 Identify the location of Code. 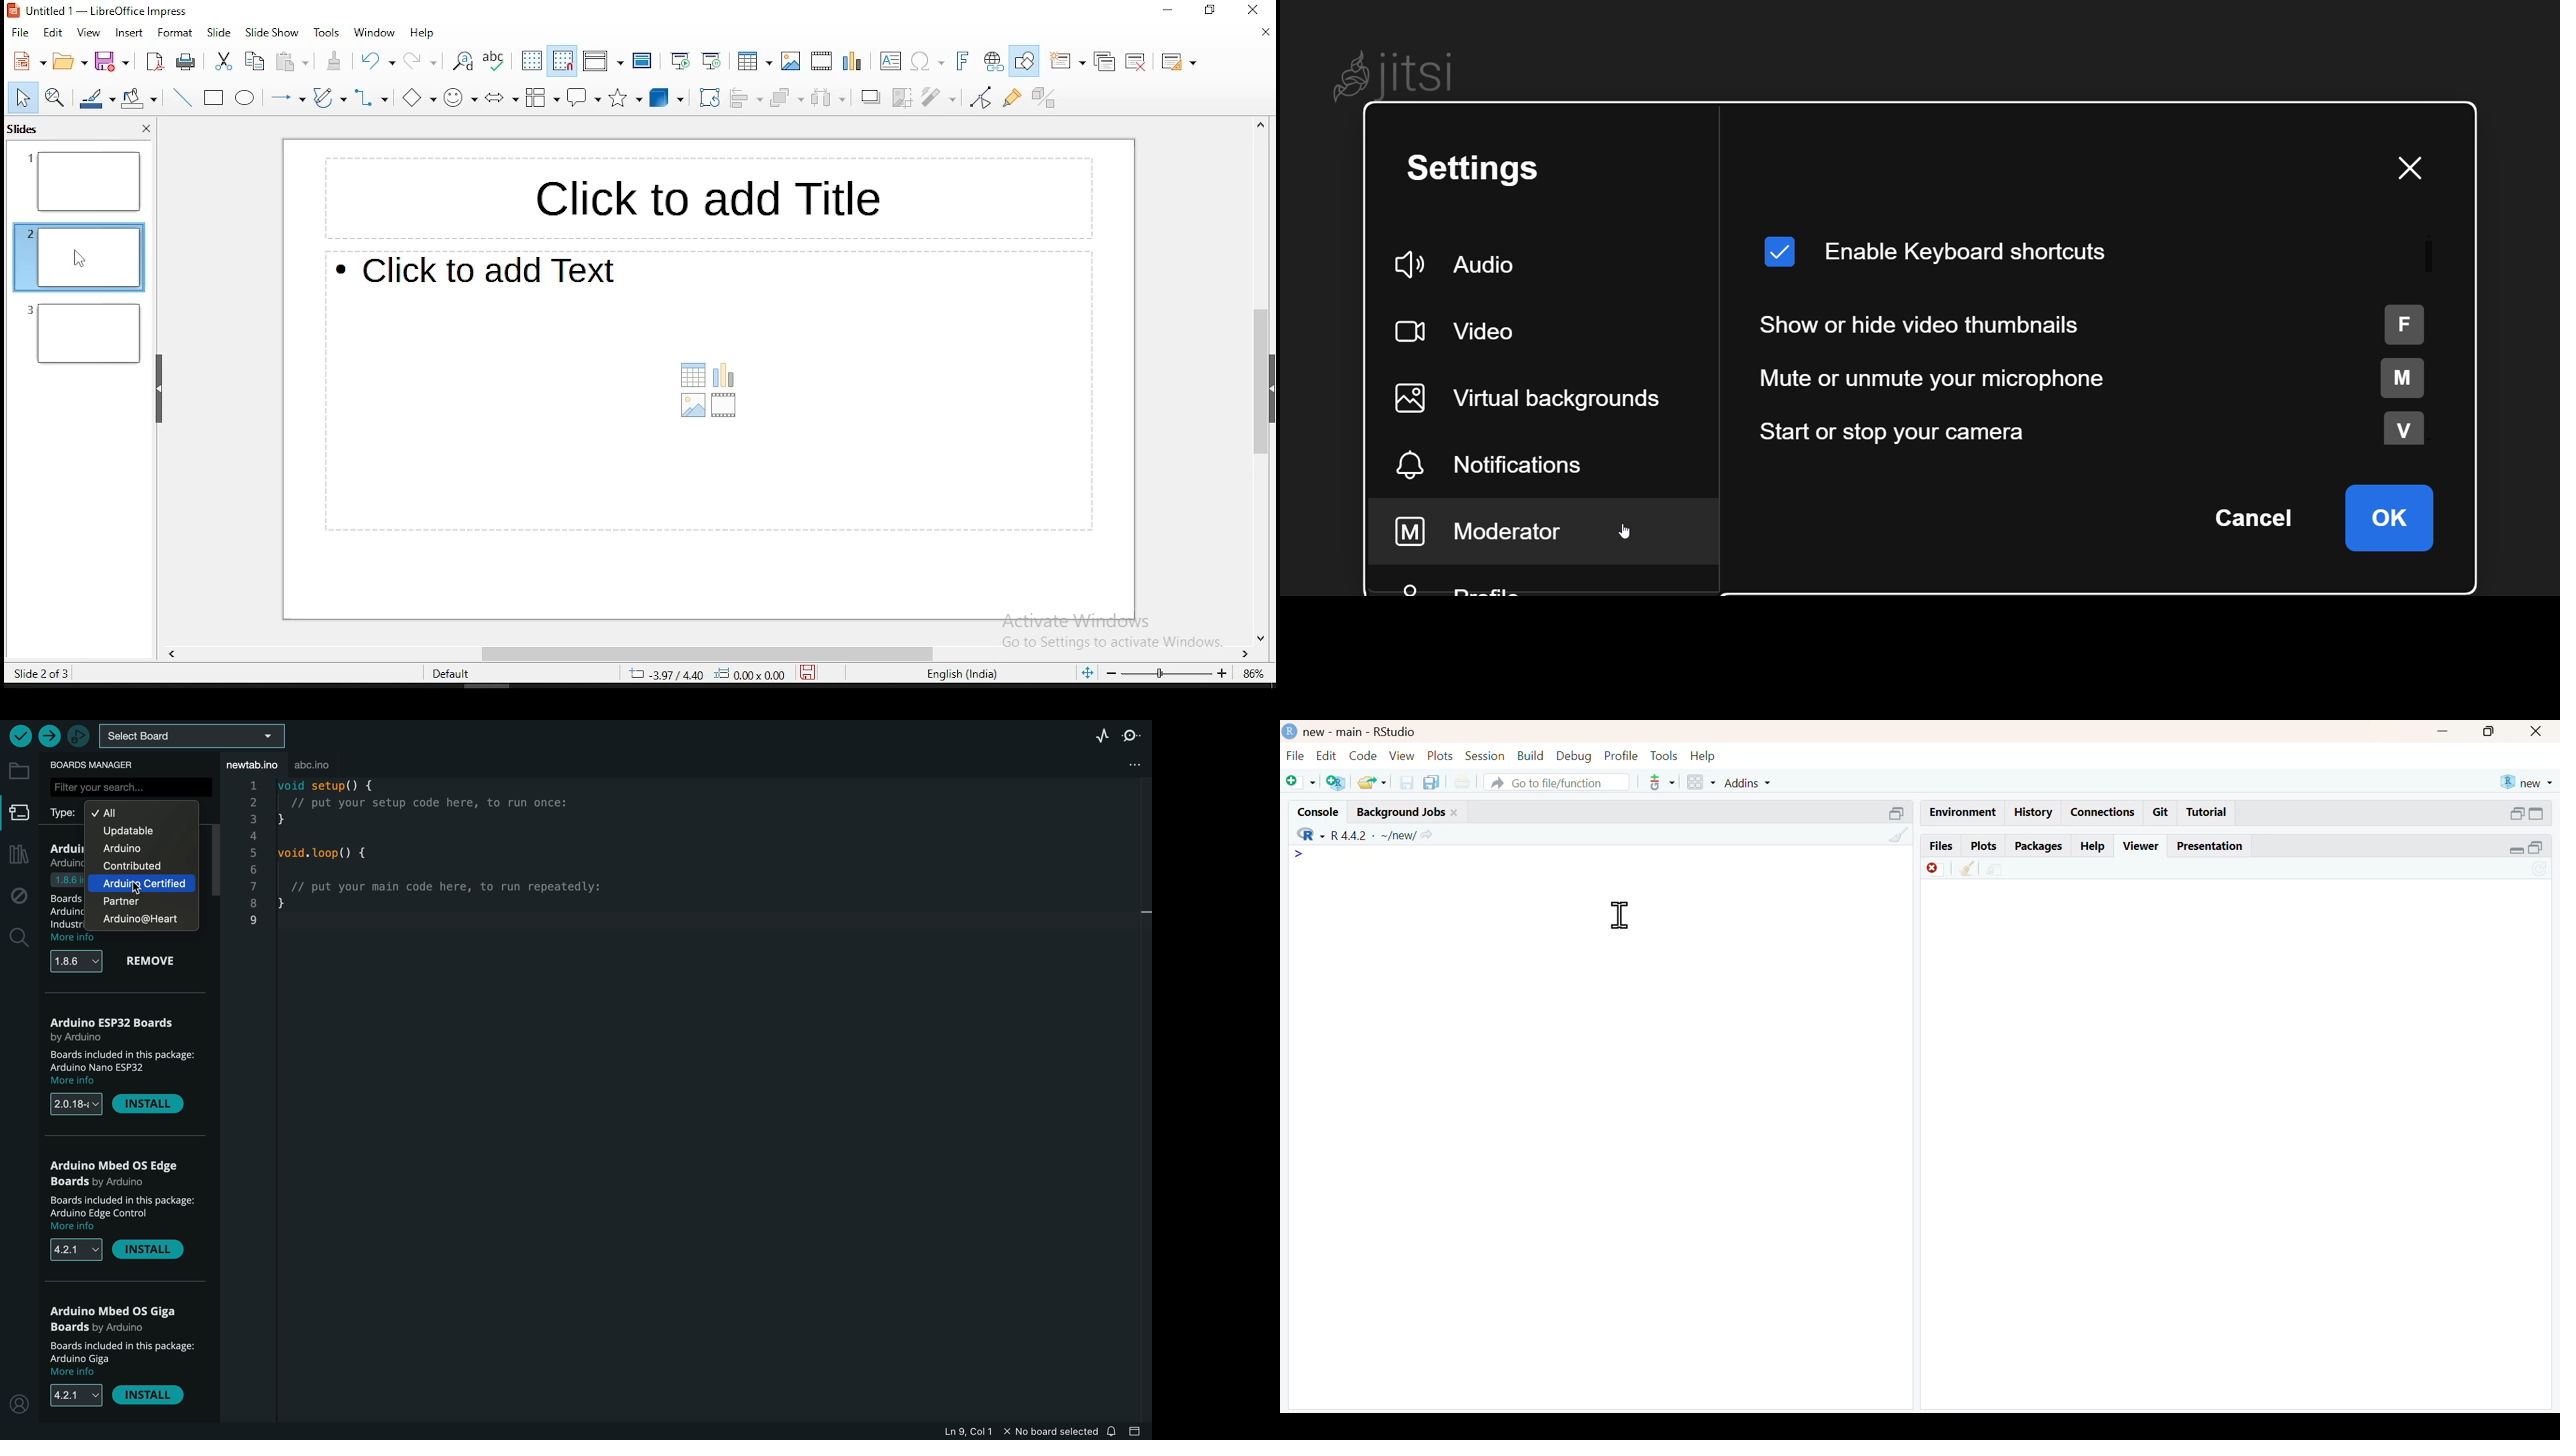
(1361, 755).